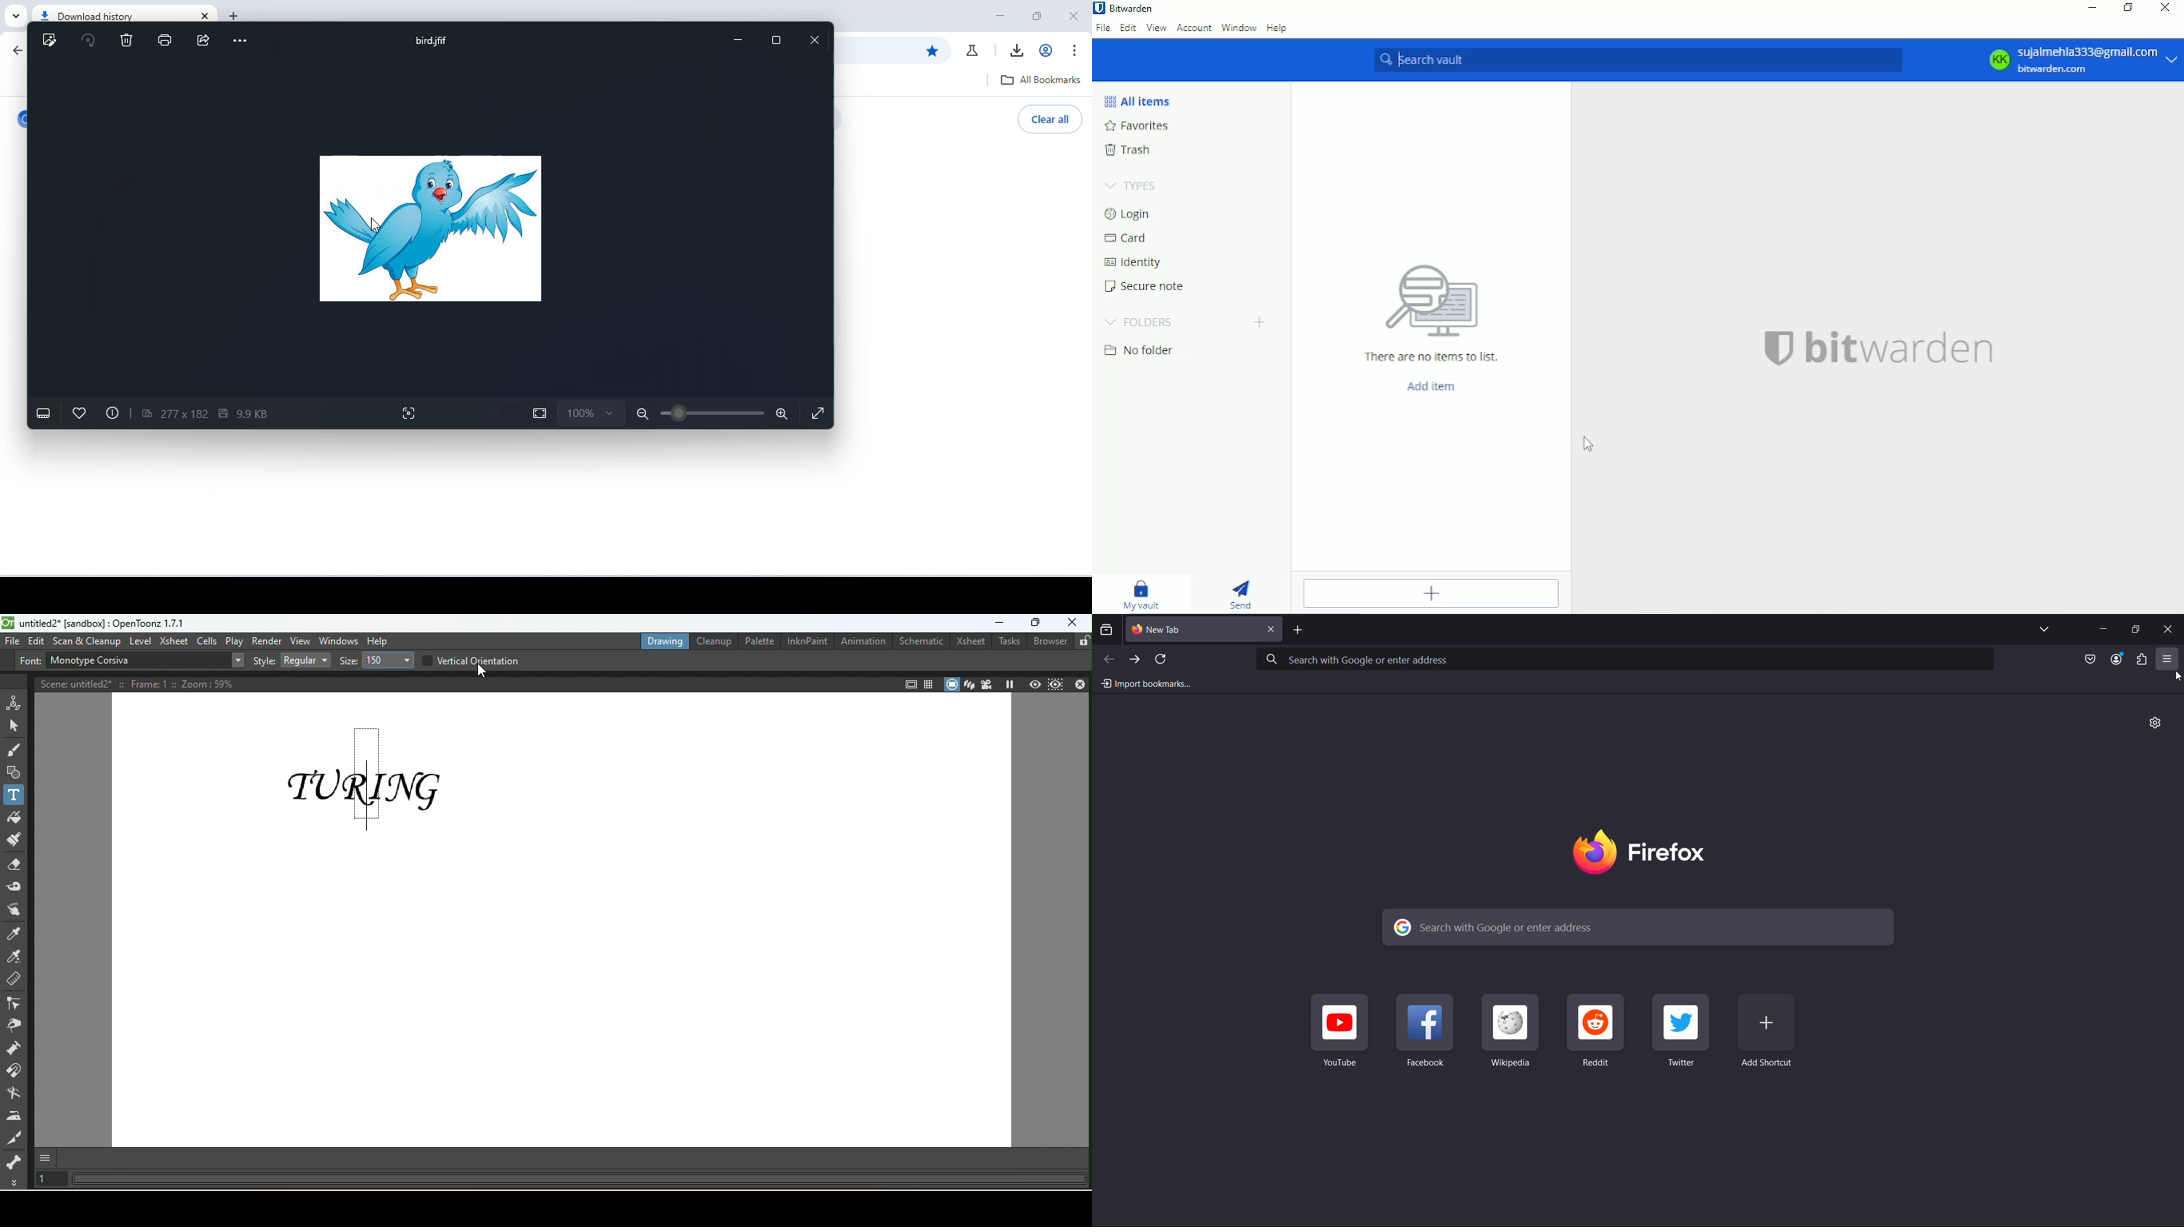  I want to click on zoom selection, so click(588, 414).